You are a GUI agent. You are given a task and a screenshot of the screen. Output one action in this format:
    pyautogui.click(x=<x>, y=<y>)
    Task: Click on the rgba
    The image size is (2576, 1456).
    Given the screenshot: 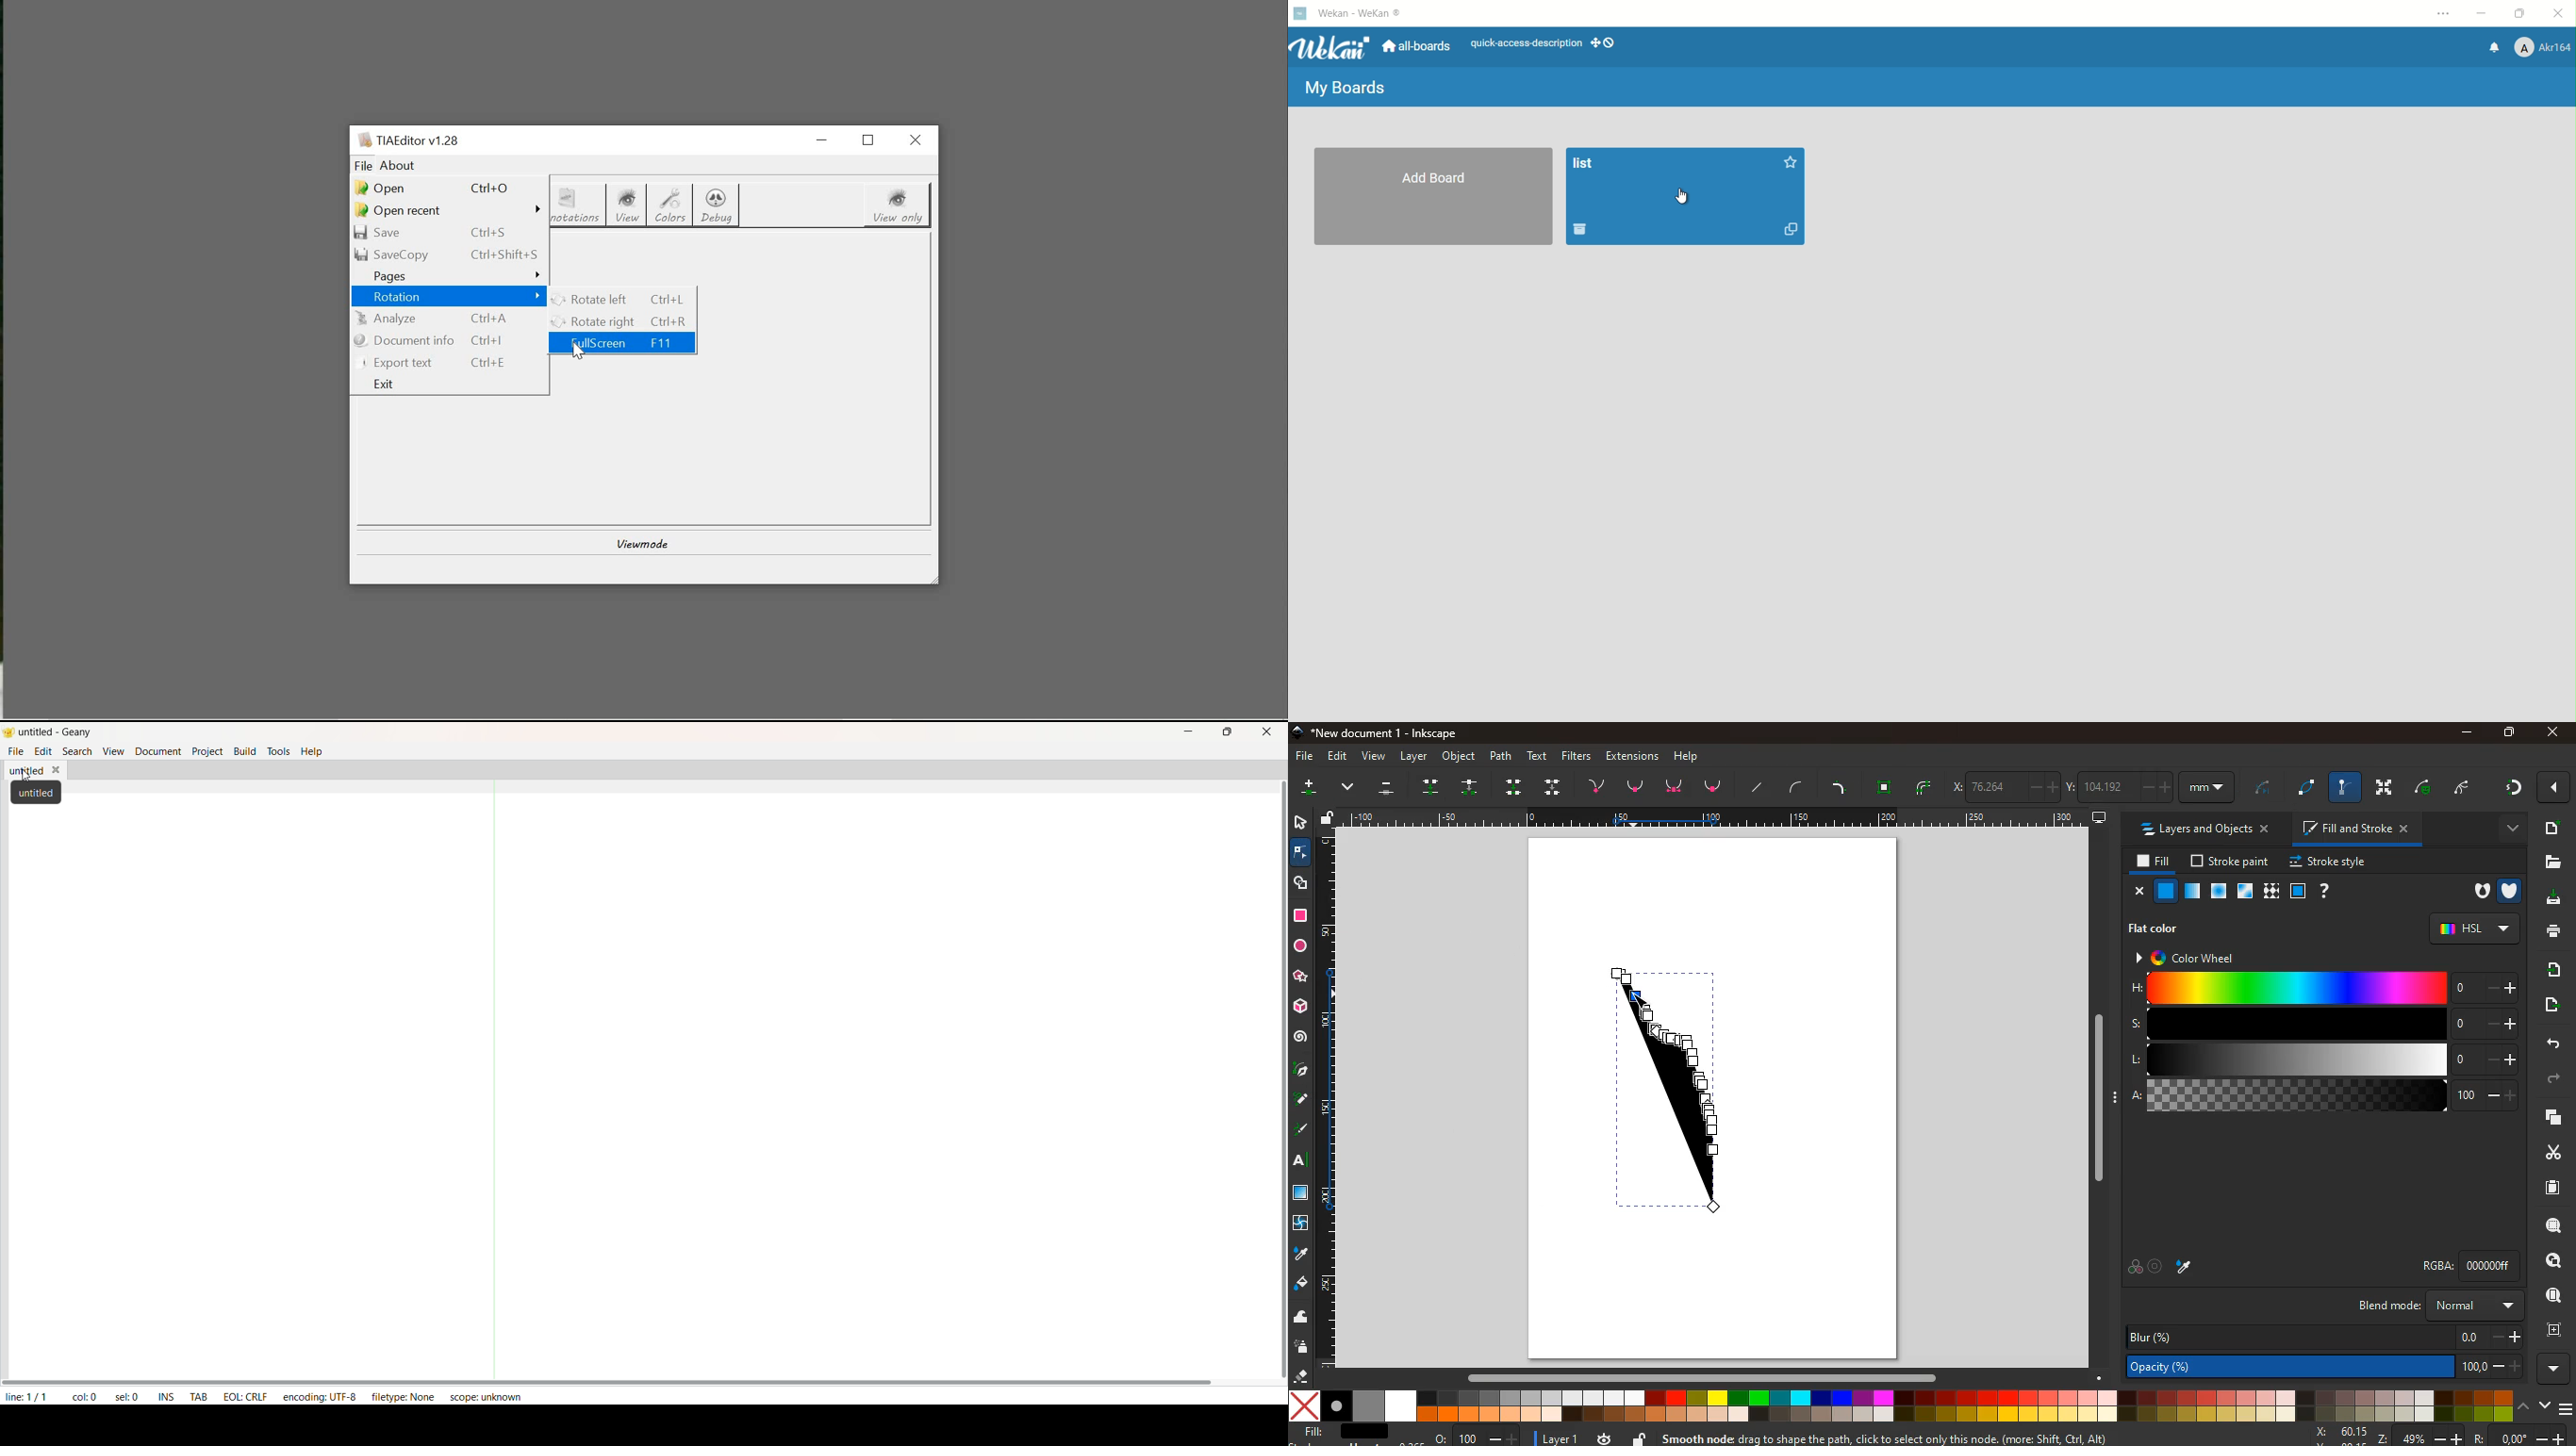 What is the action you would take?
    pyautogui.click(x=2474, y=1265)
    